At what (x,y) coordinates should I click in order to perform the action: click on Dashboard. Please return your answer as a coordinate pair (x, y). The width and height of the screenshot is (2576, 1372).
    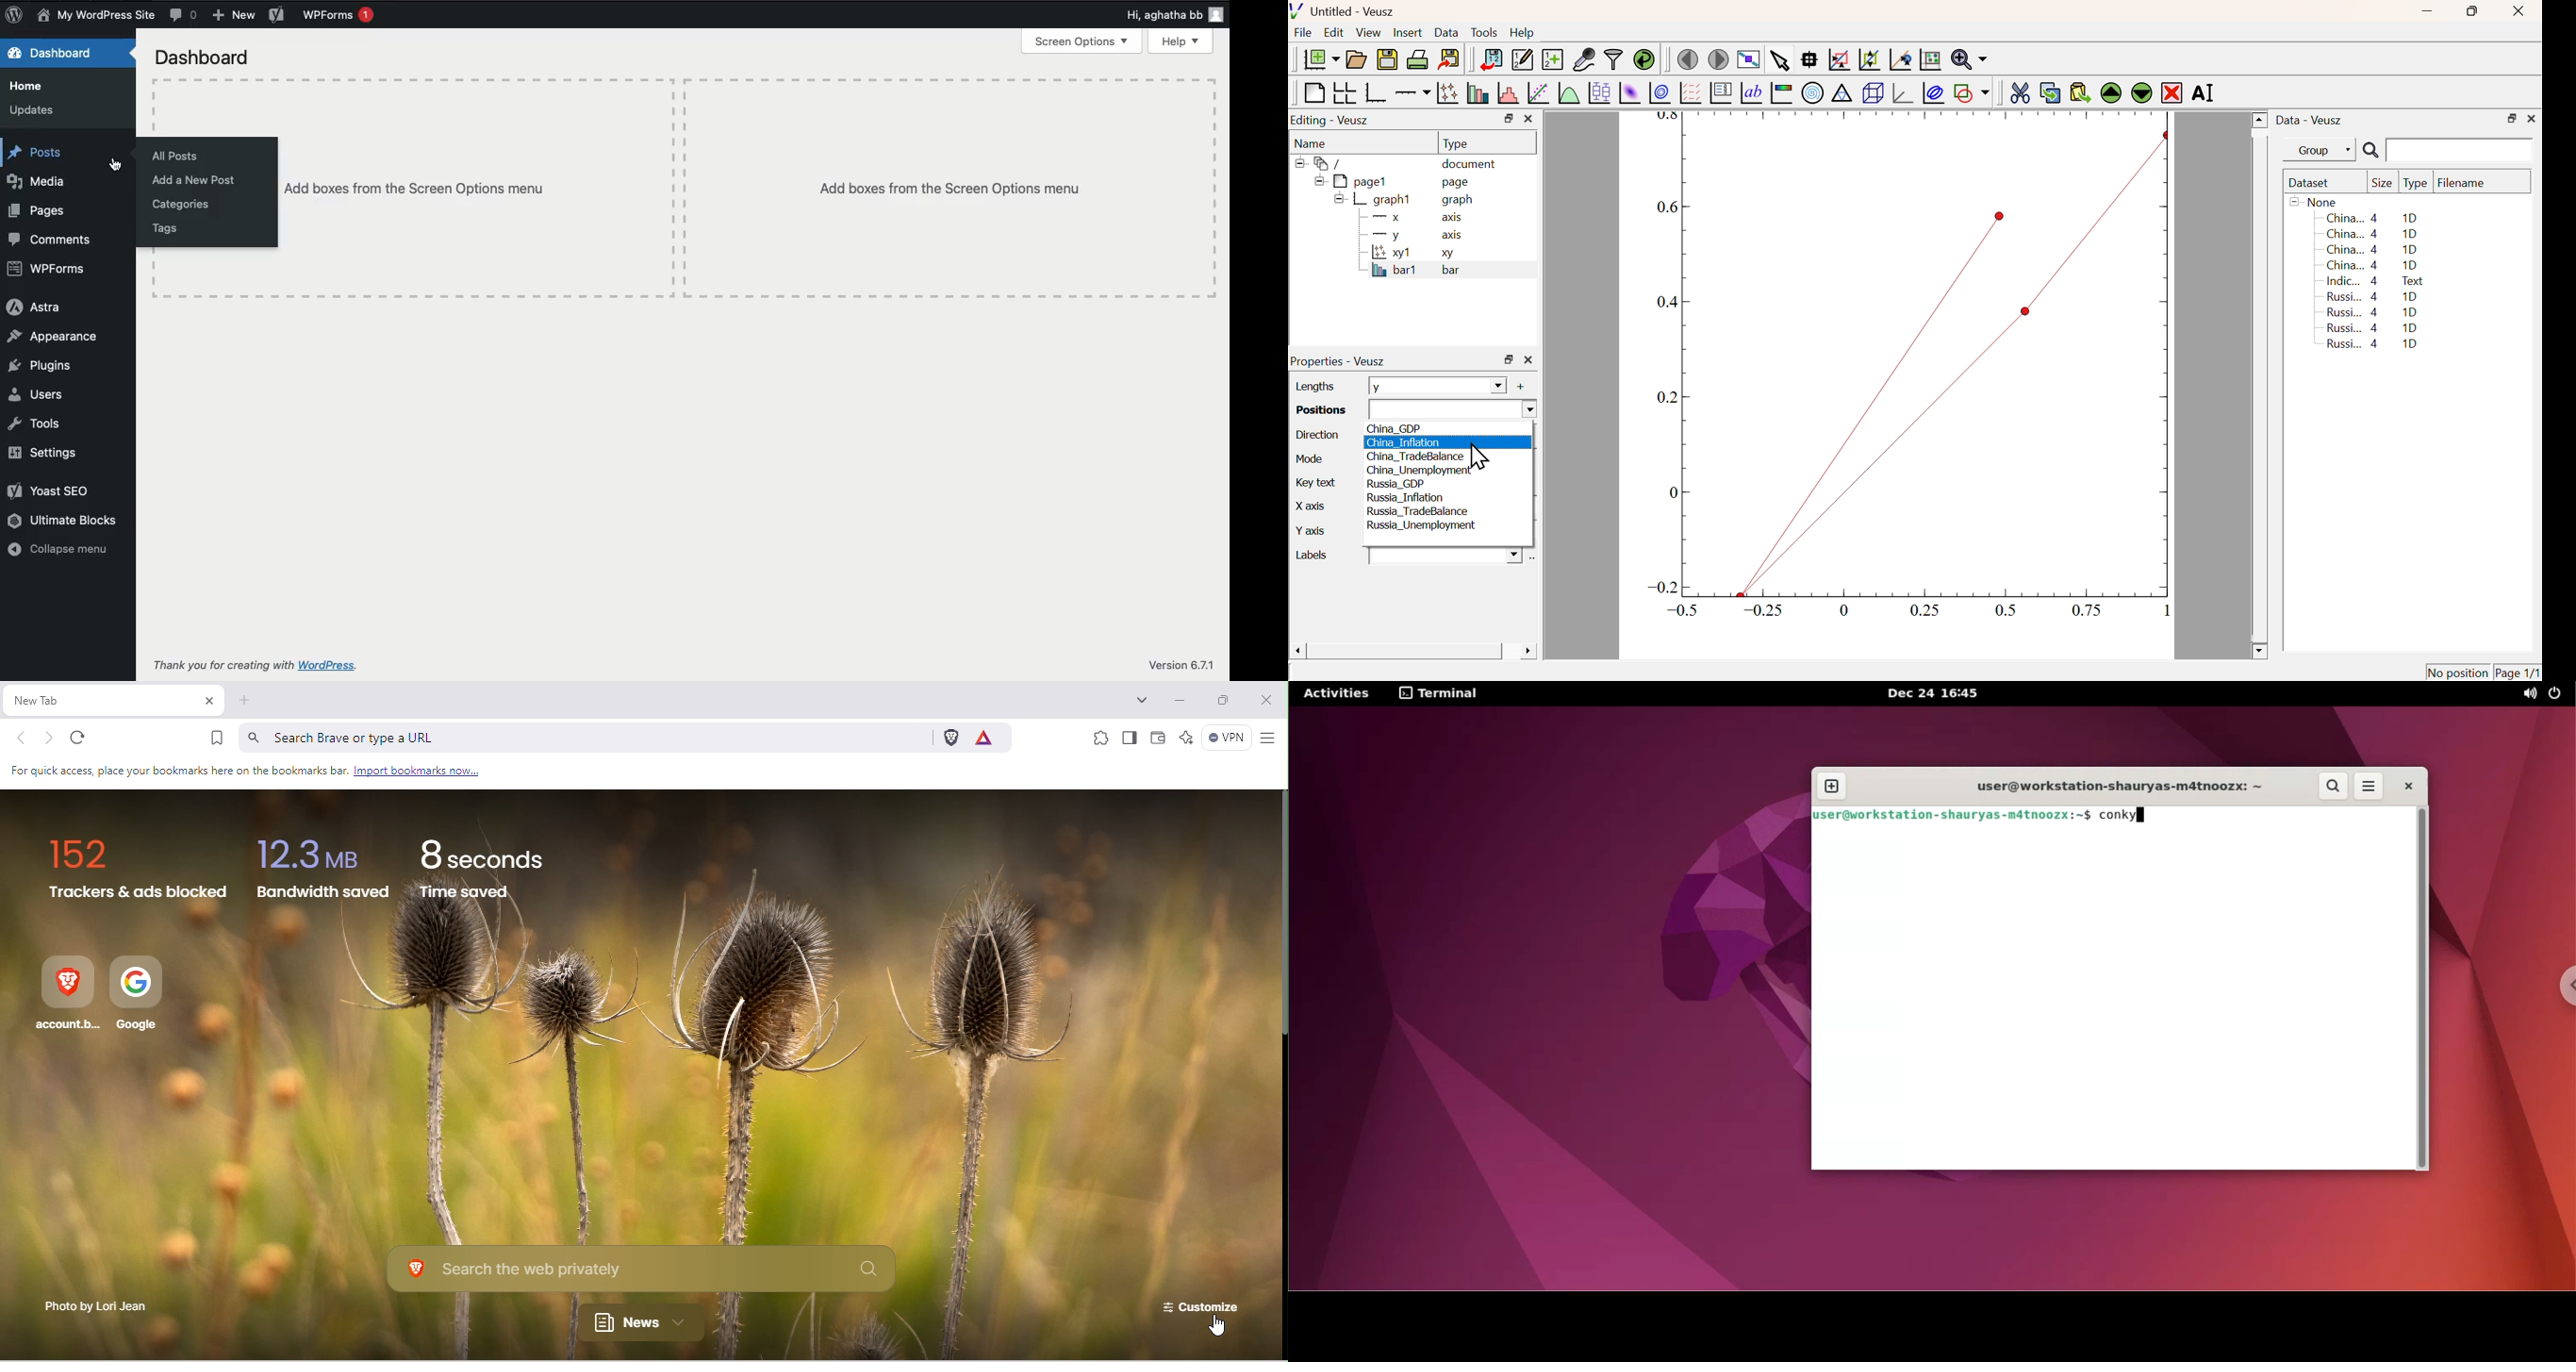
    Looking at the image, I should click on (55, 54).